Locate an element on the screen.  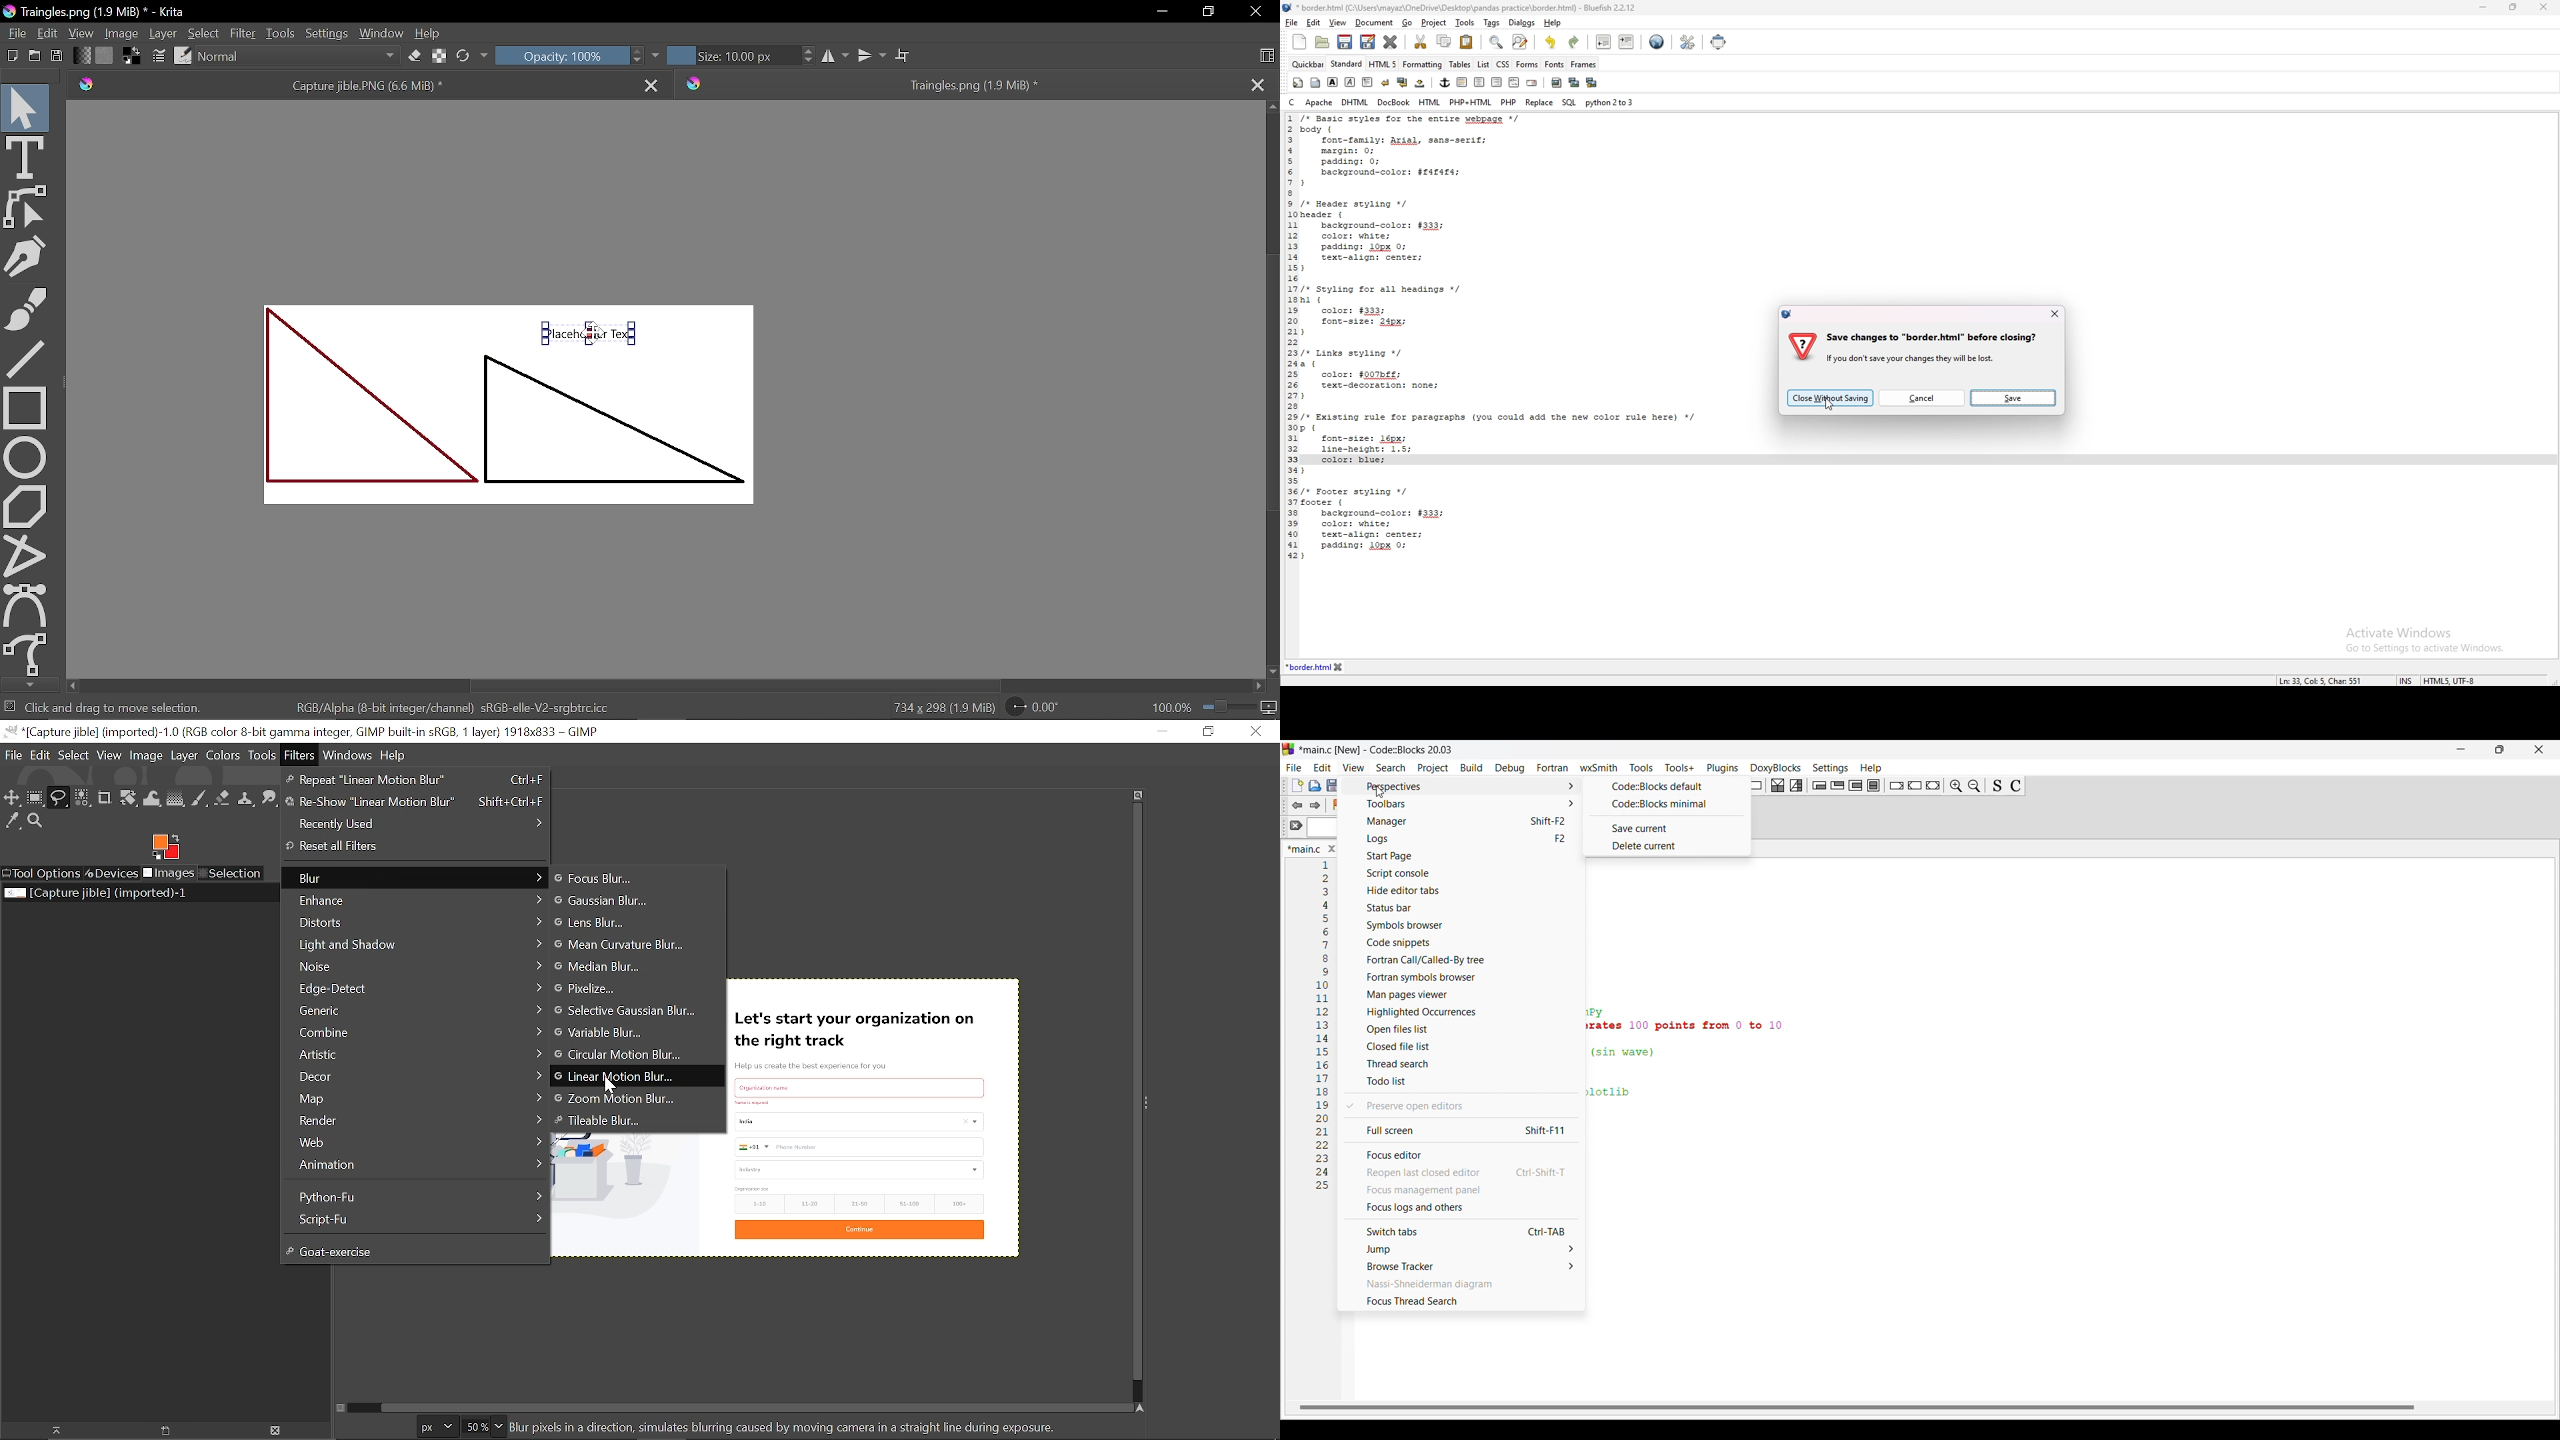
Open is located at coordinates (1315, 785).